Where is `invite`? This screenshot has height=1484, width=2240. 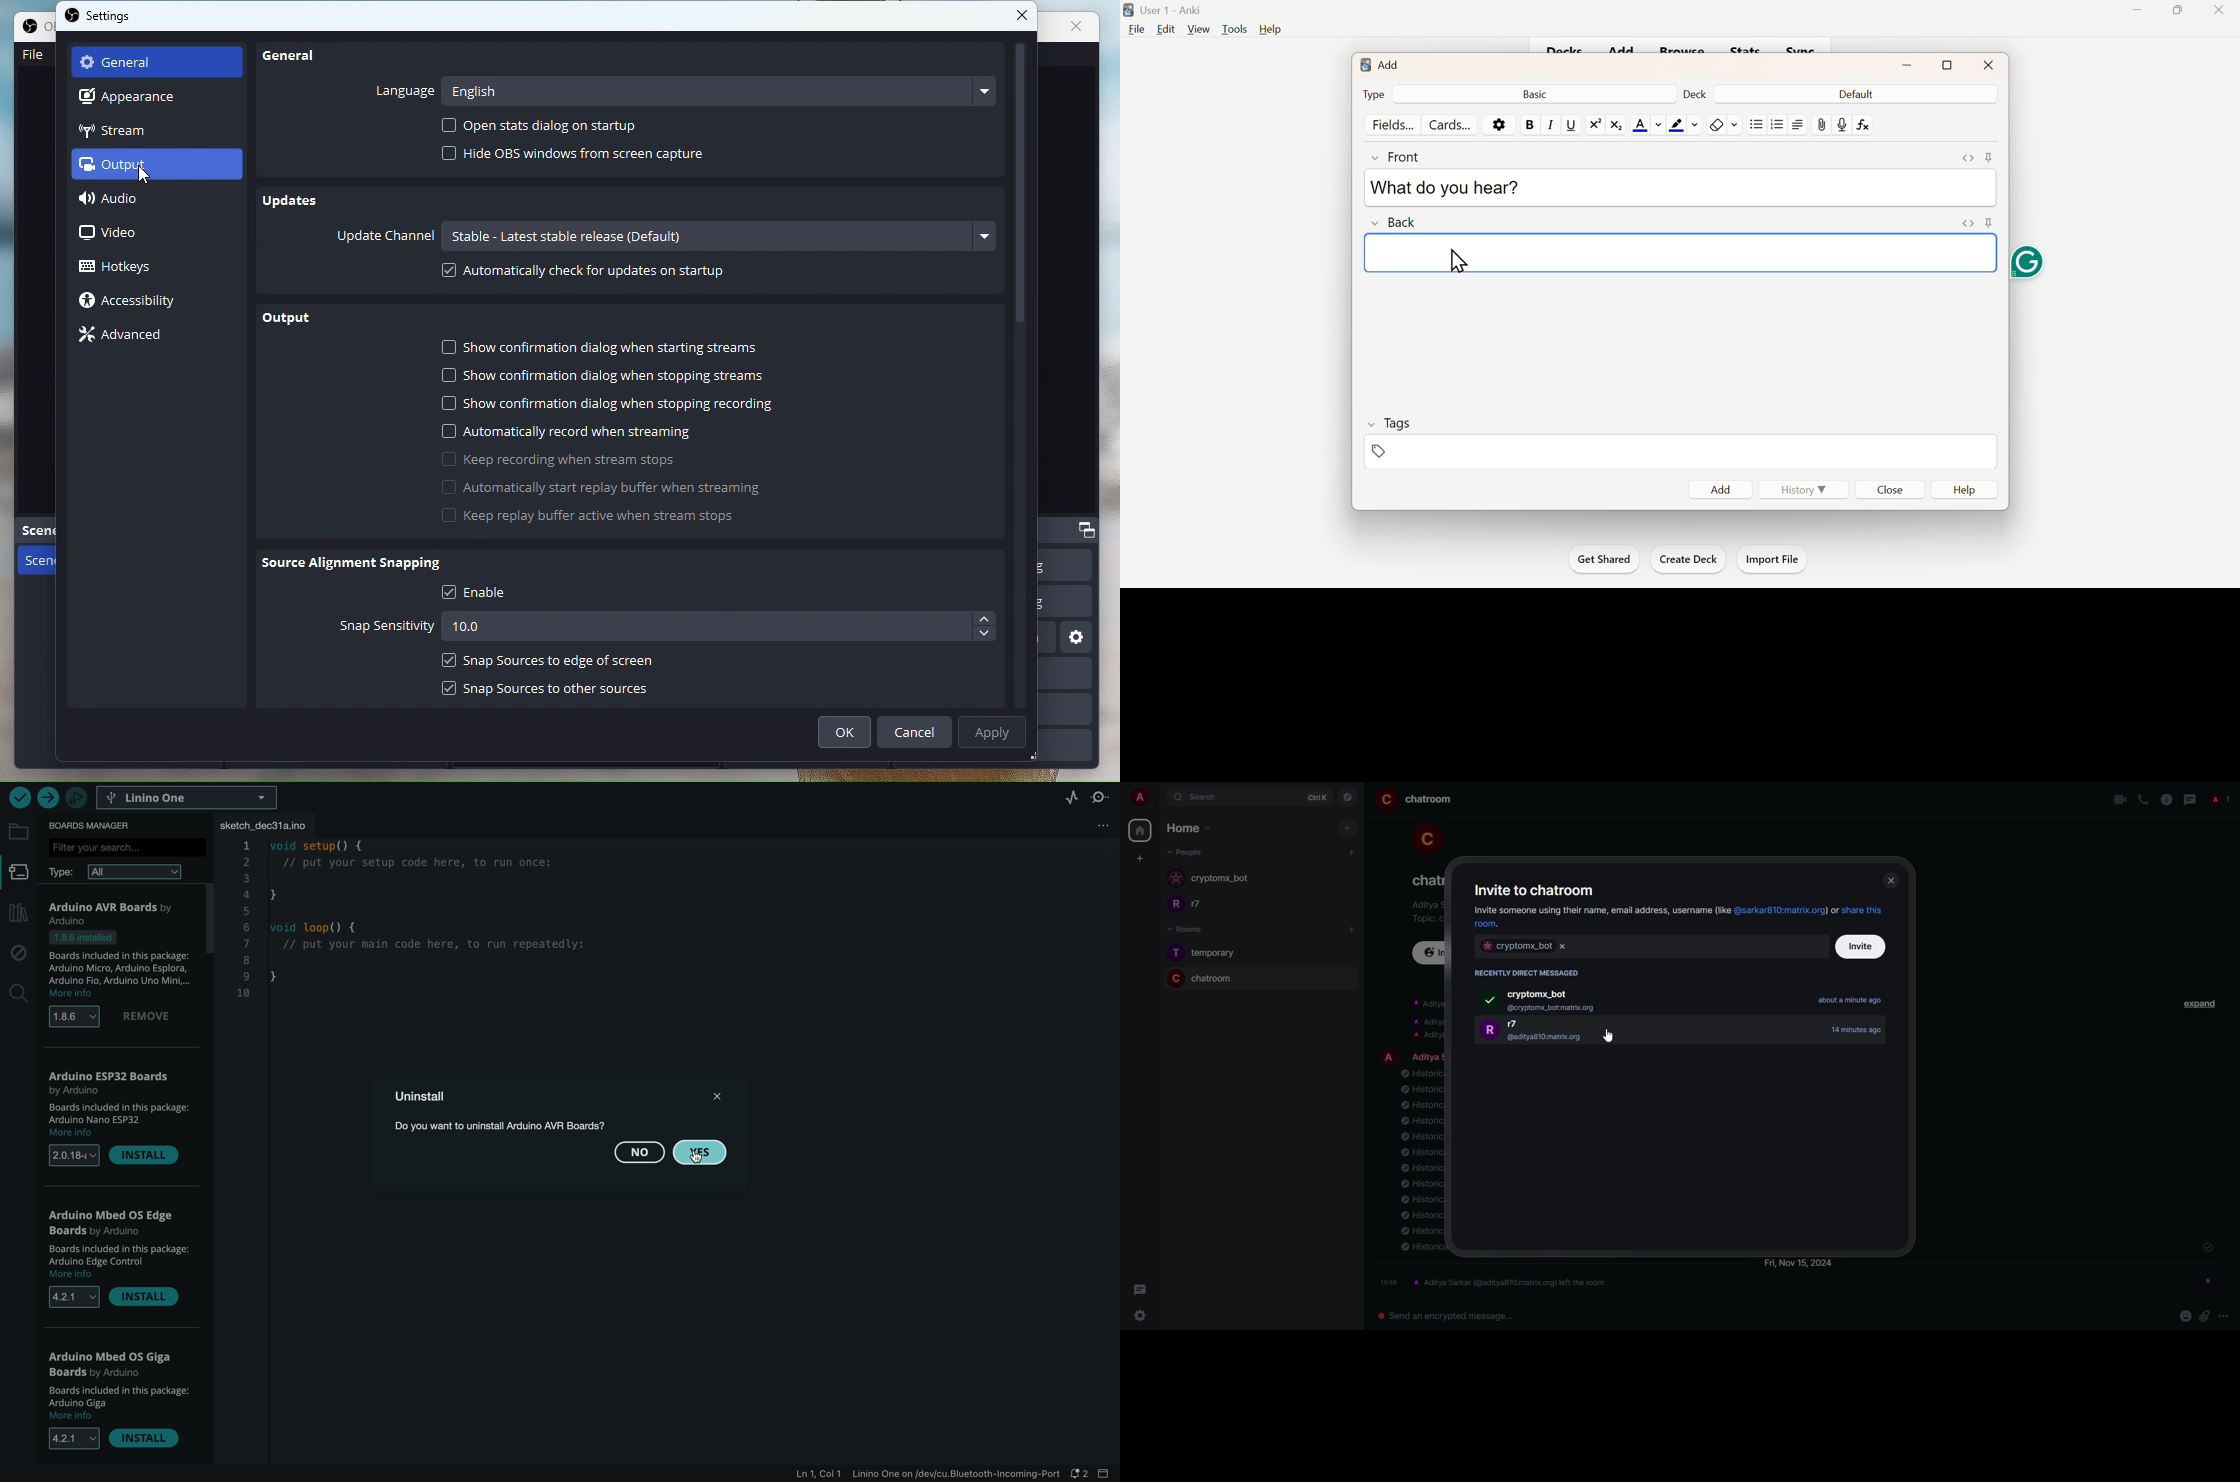 invite is located at coordinates (1863, 946).